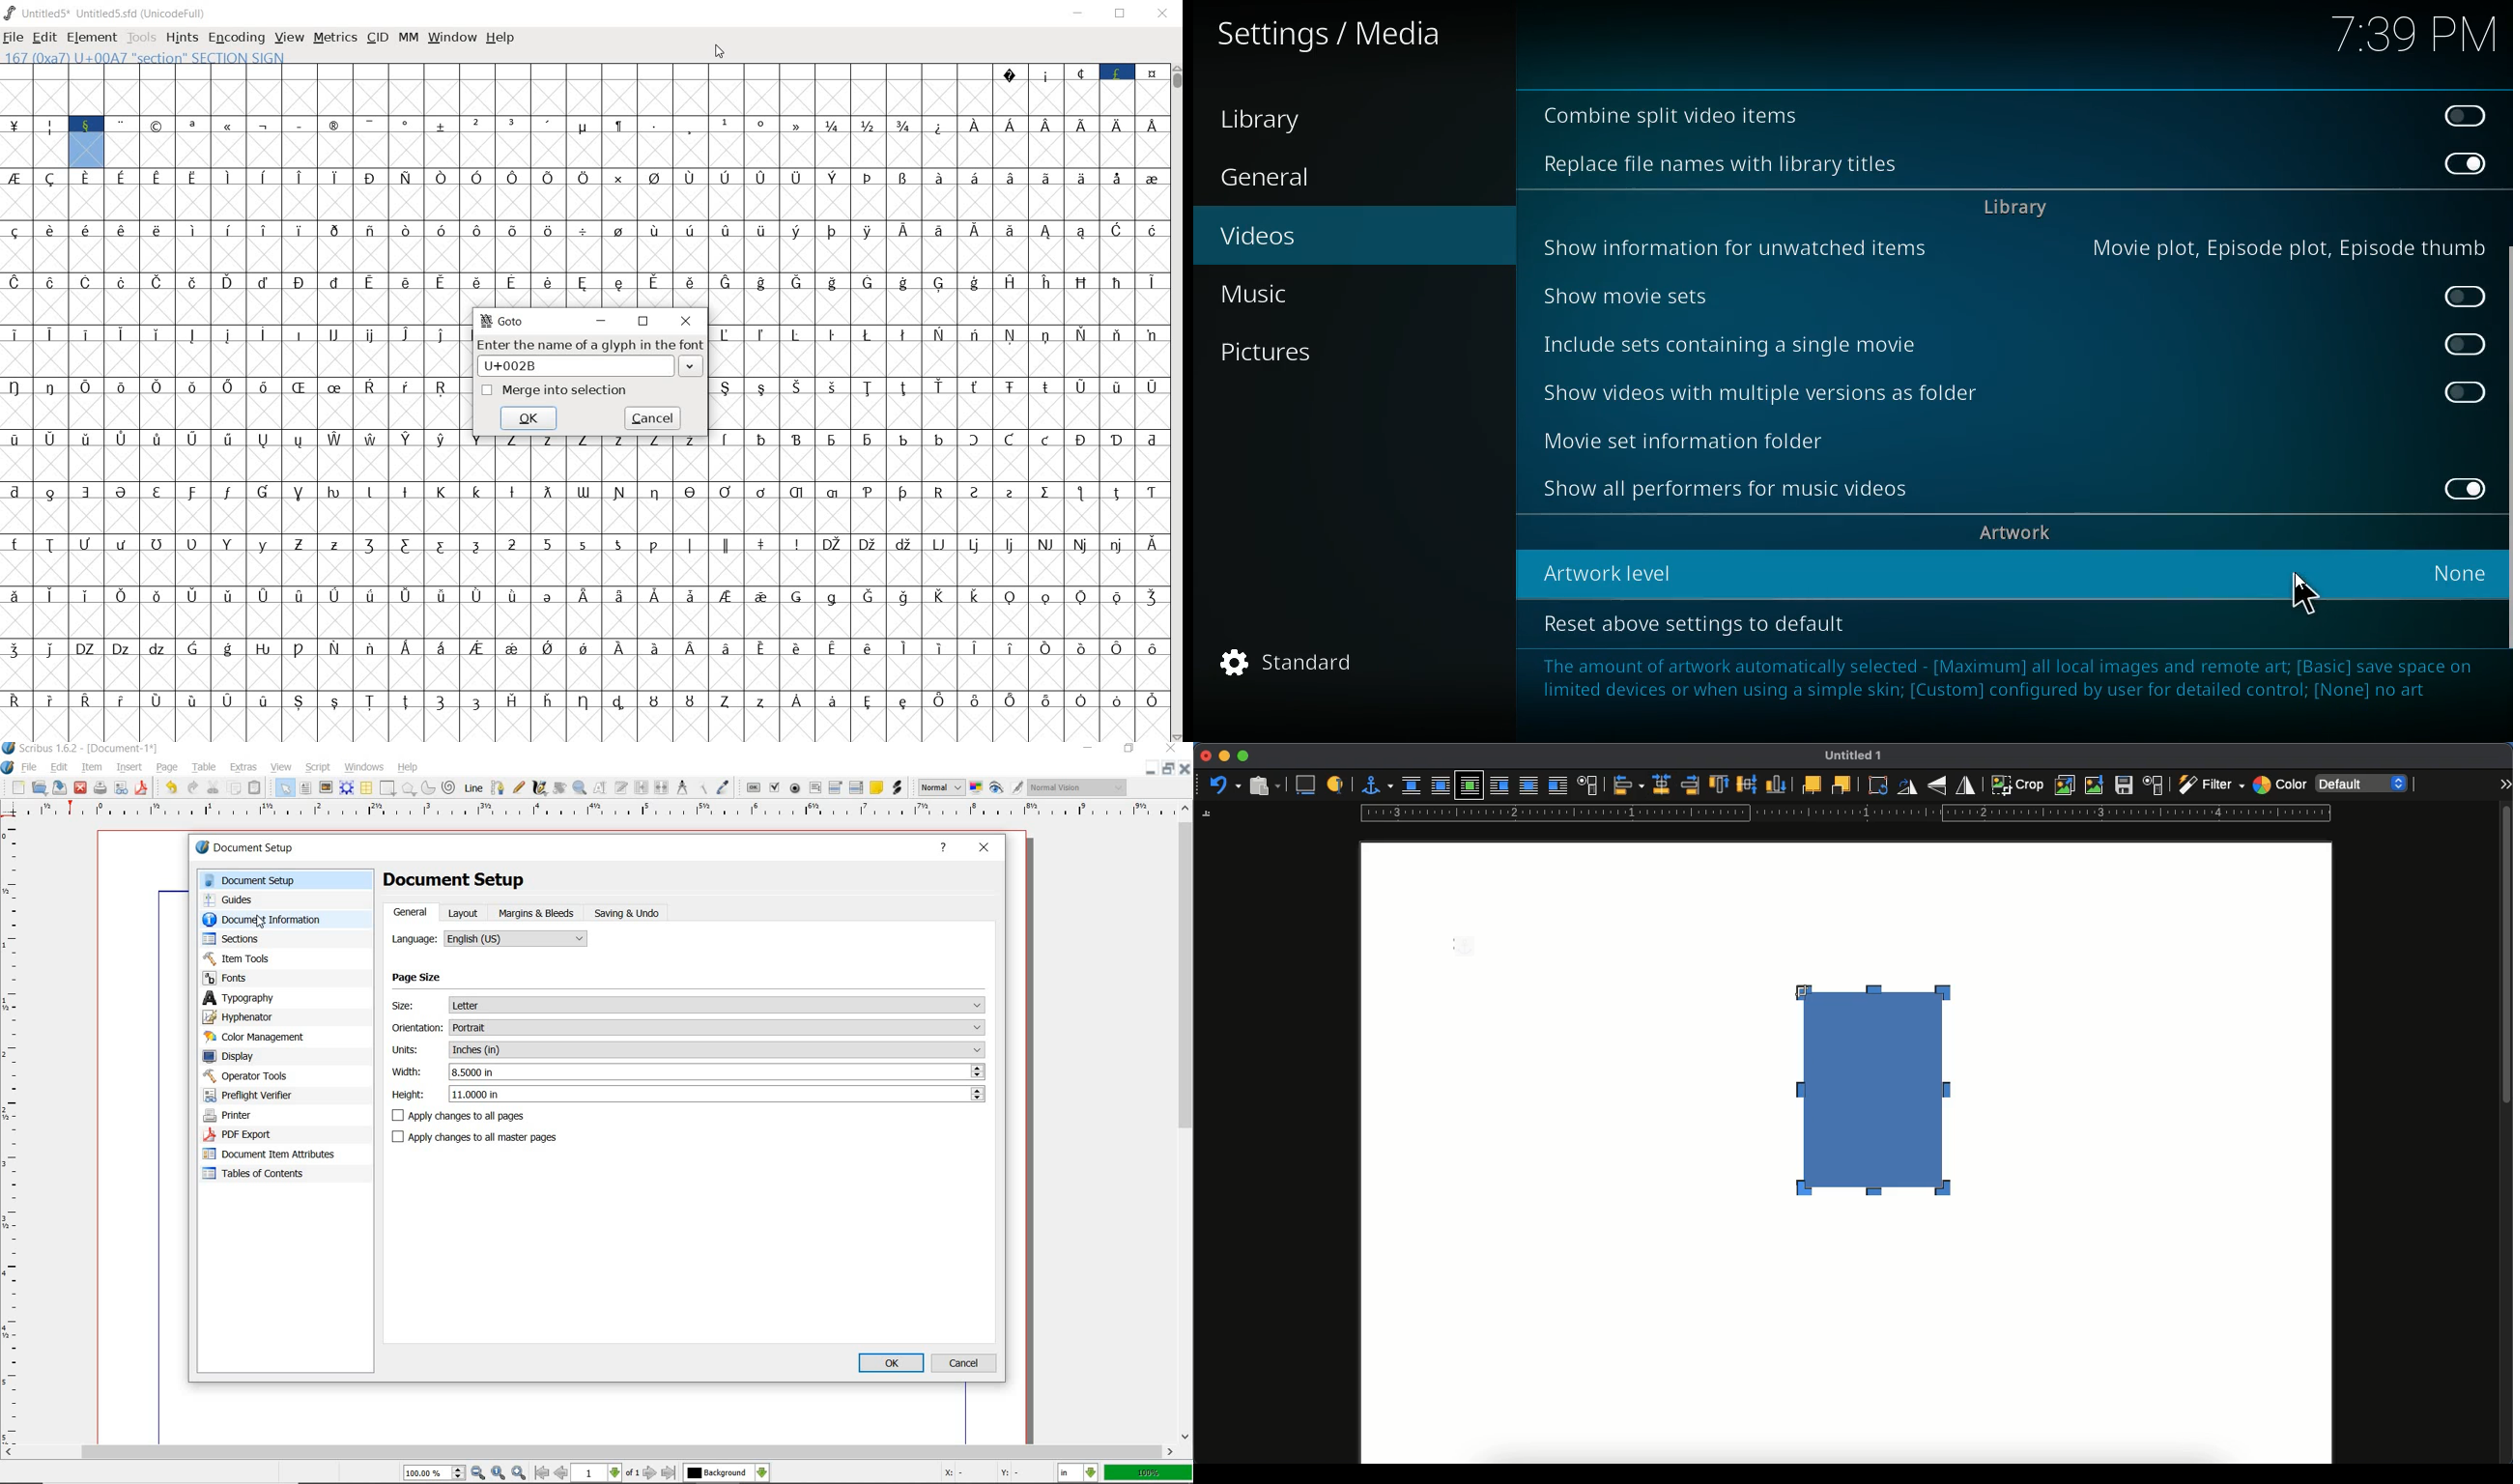 The height and width of the screenshot is (1484, 2520). Describe the element at coordinates (1939, 785) in the screenshot. I see `flip vertically ` at that location.